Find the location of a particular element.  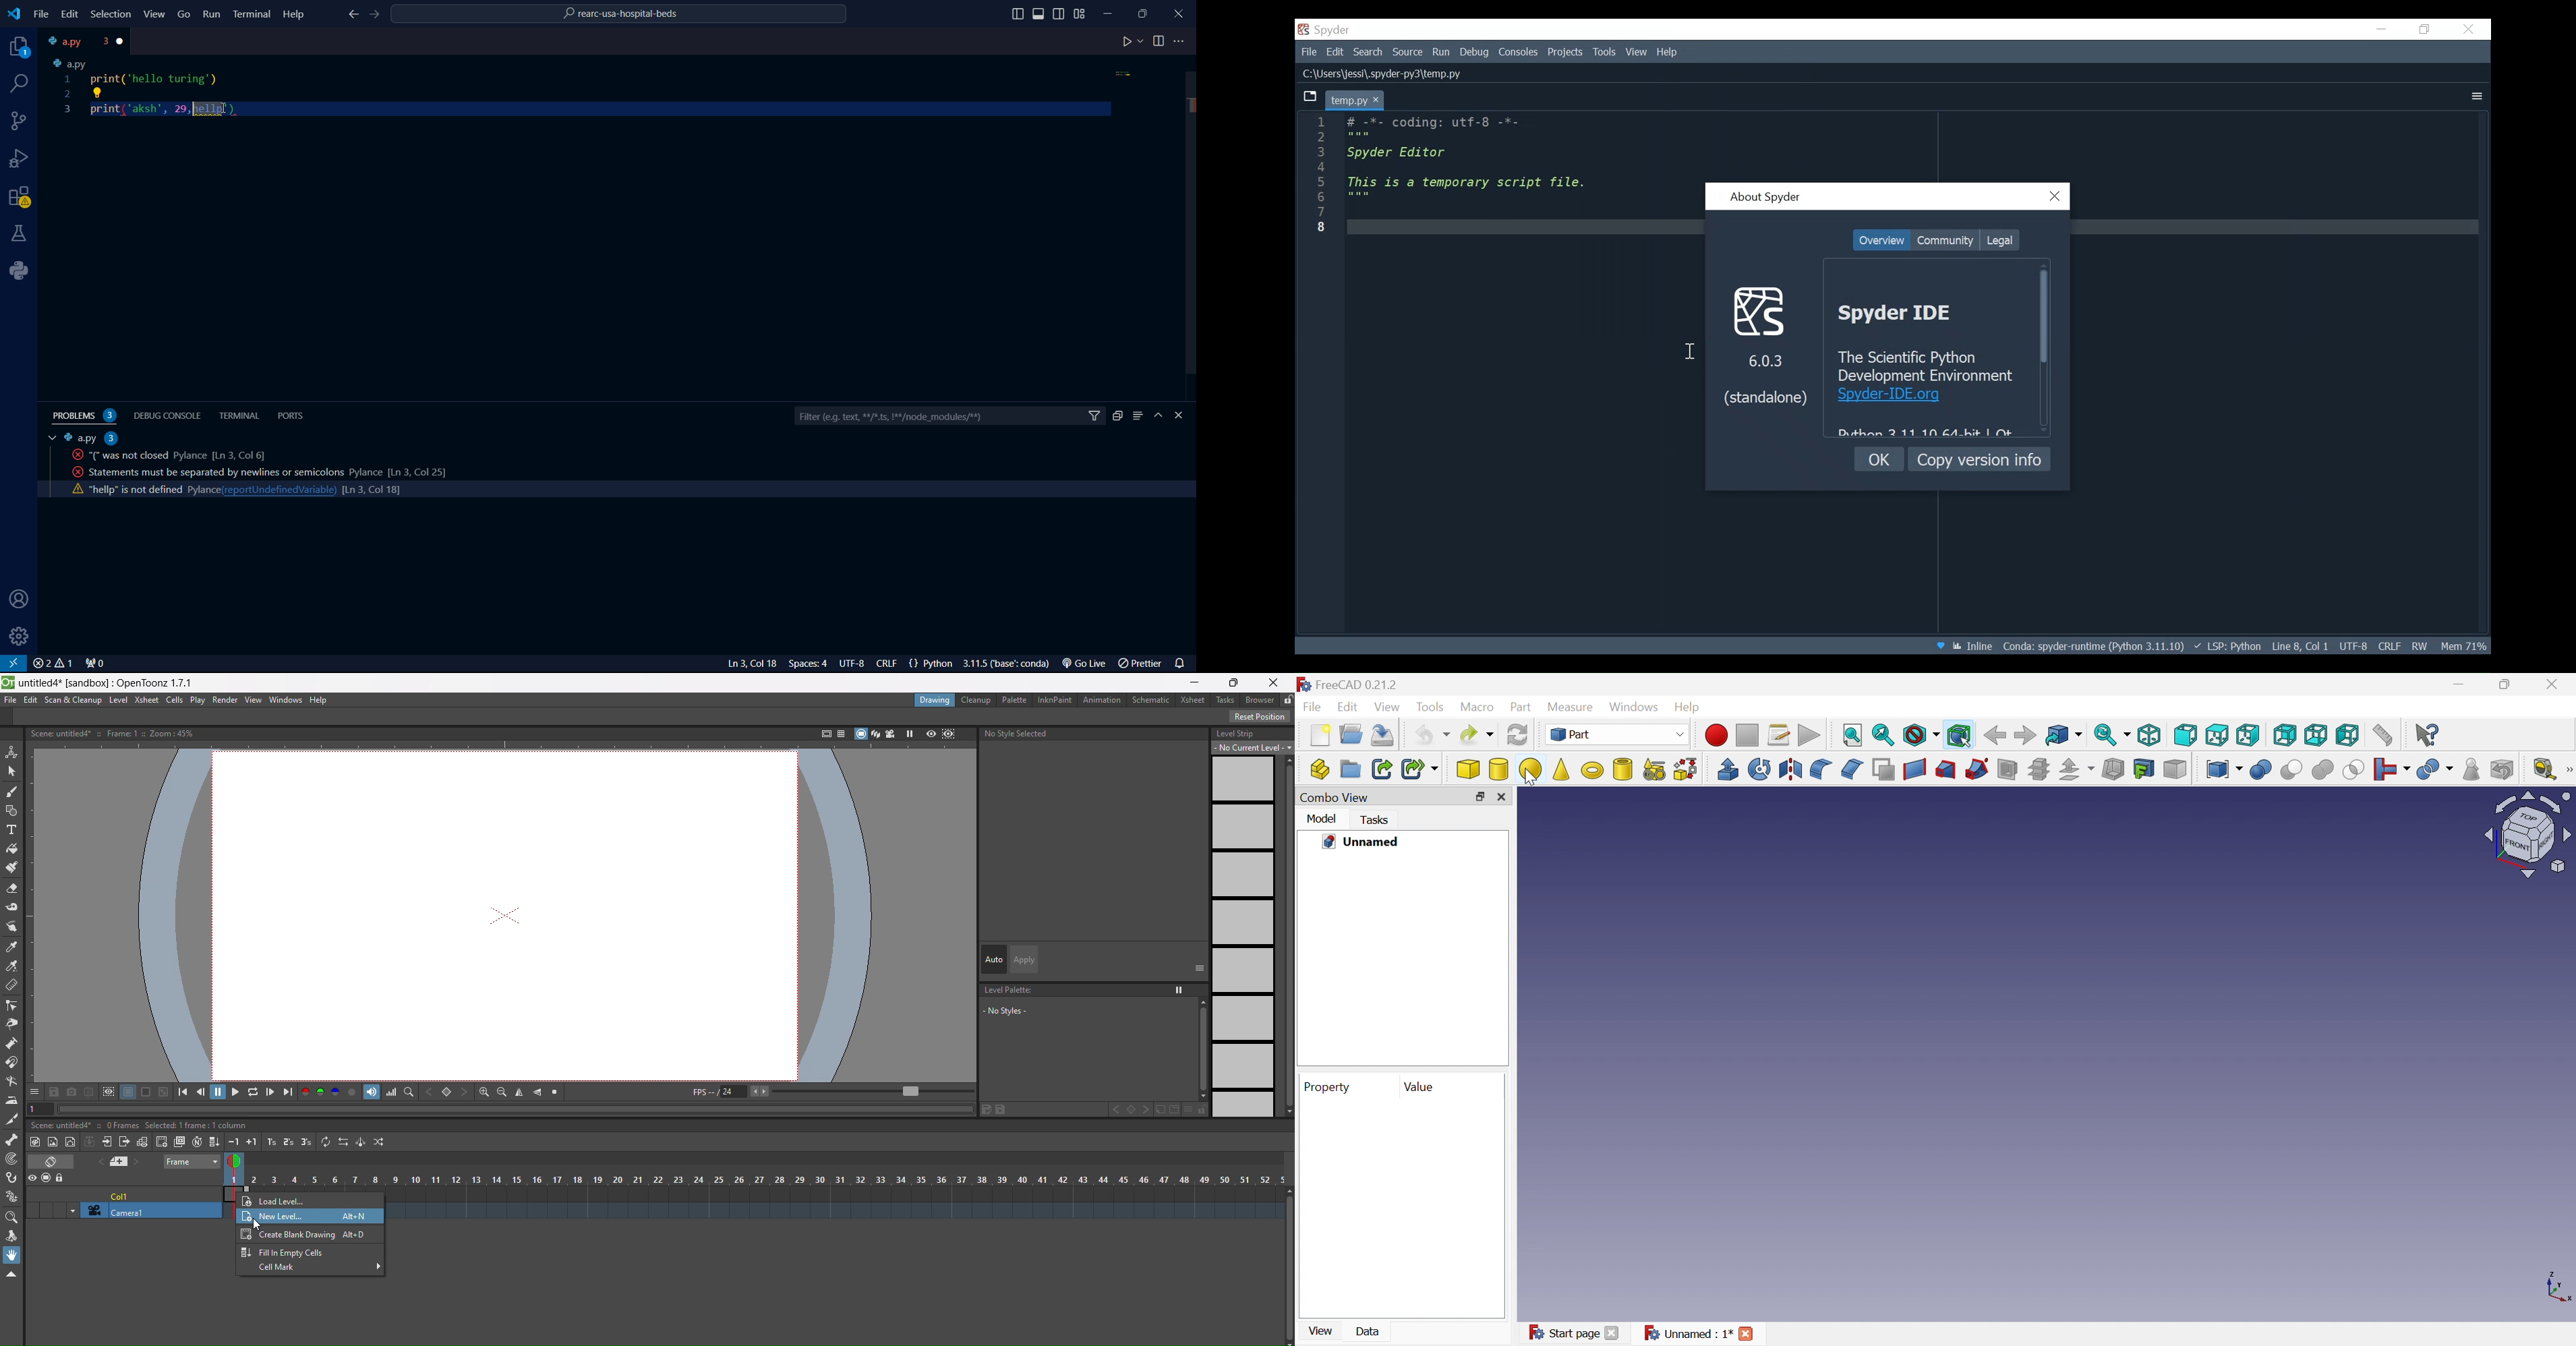

Vertical Scroll bar is located at coordinates (2047, 319).